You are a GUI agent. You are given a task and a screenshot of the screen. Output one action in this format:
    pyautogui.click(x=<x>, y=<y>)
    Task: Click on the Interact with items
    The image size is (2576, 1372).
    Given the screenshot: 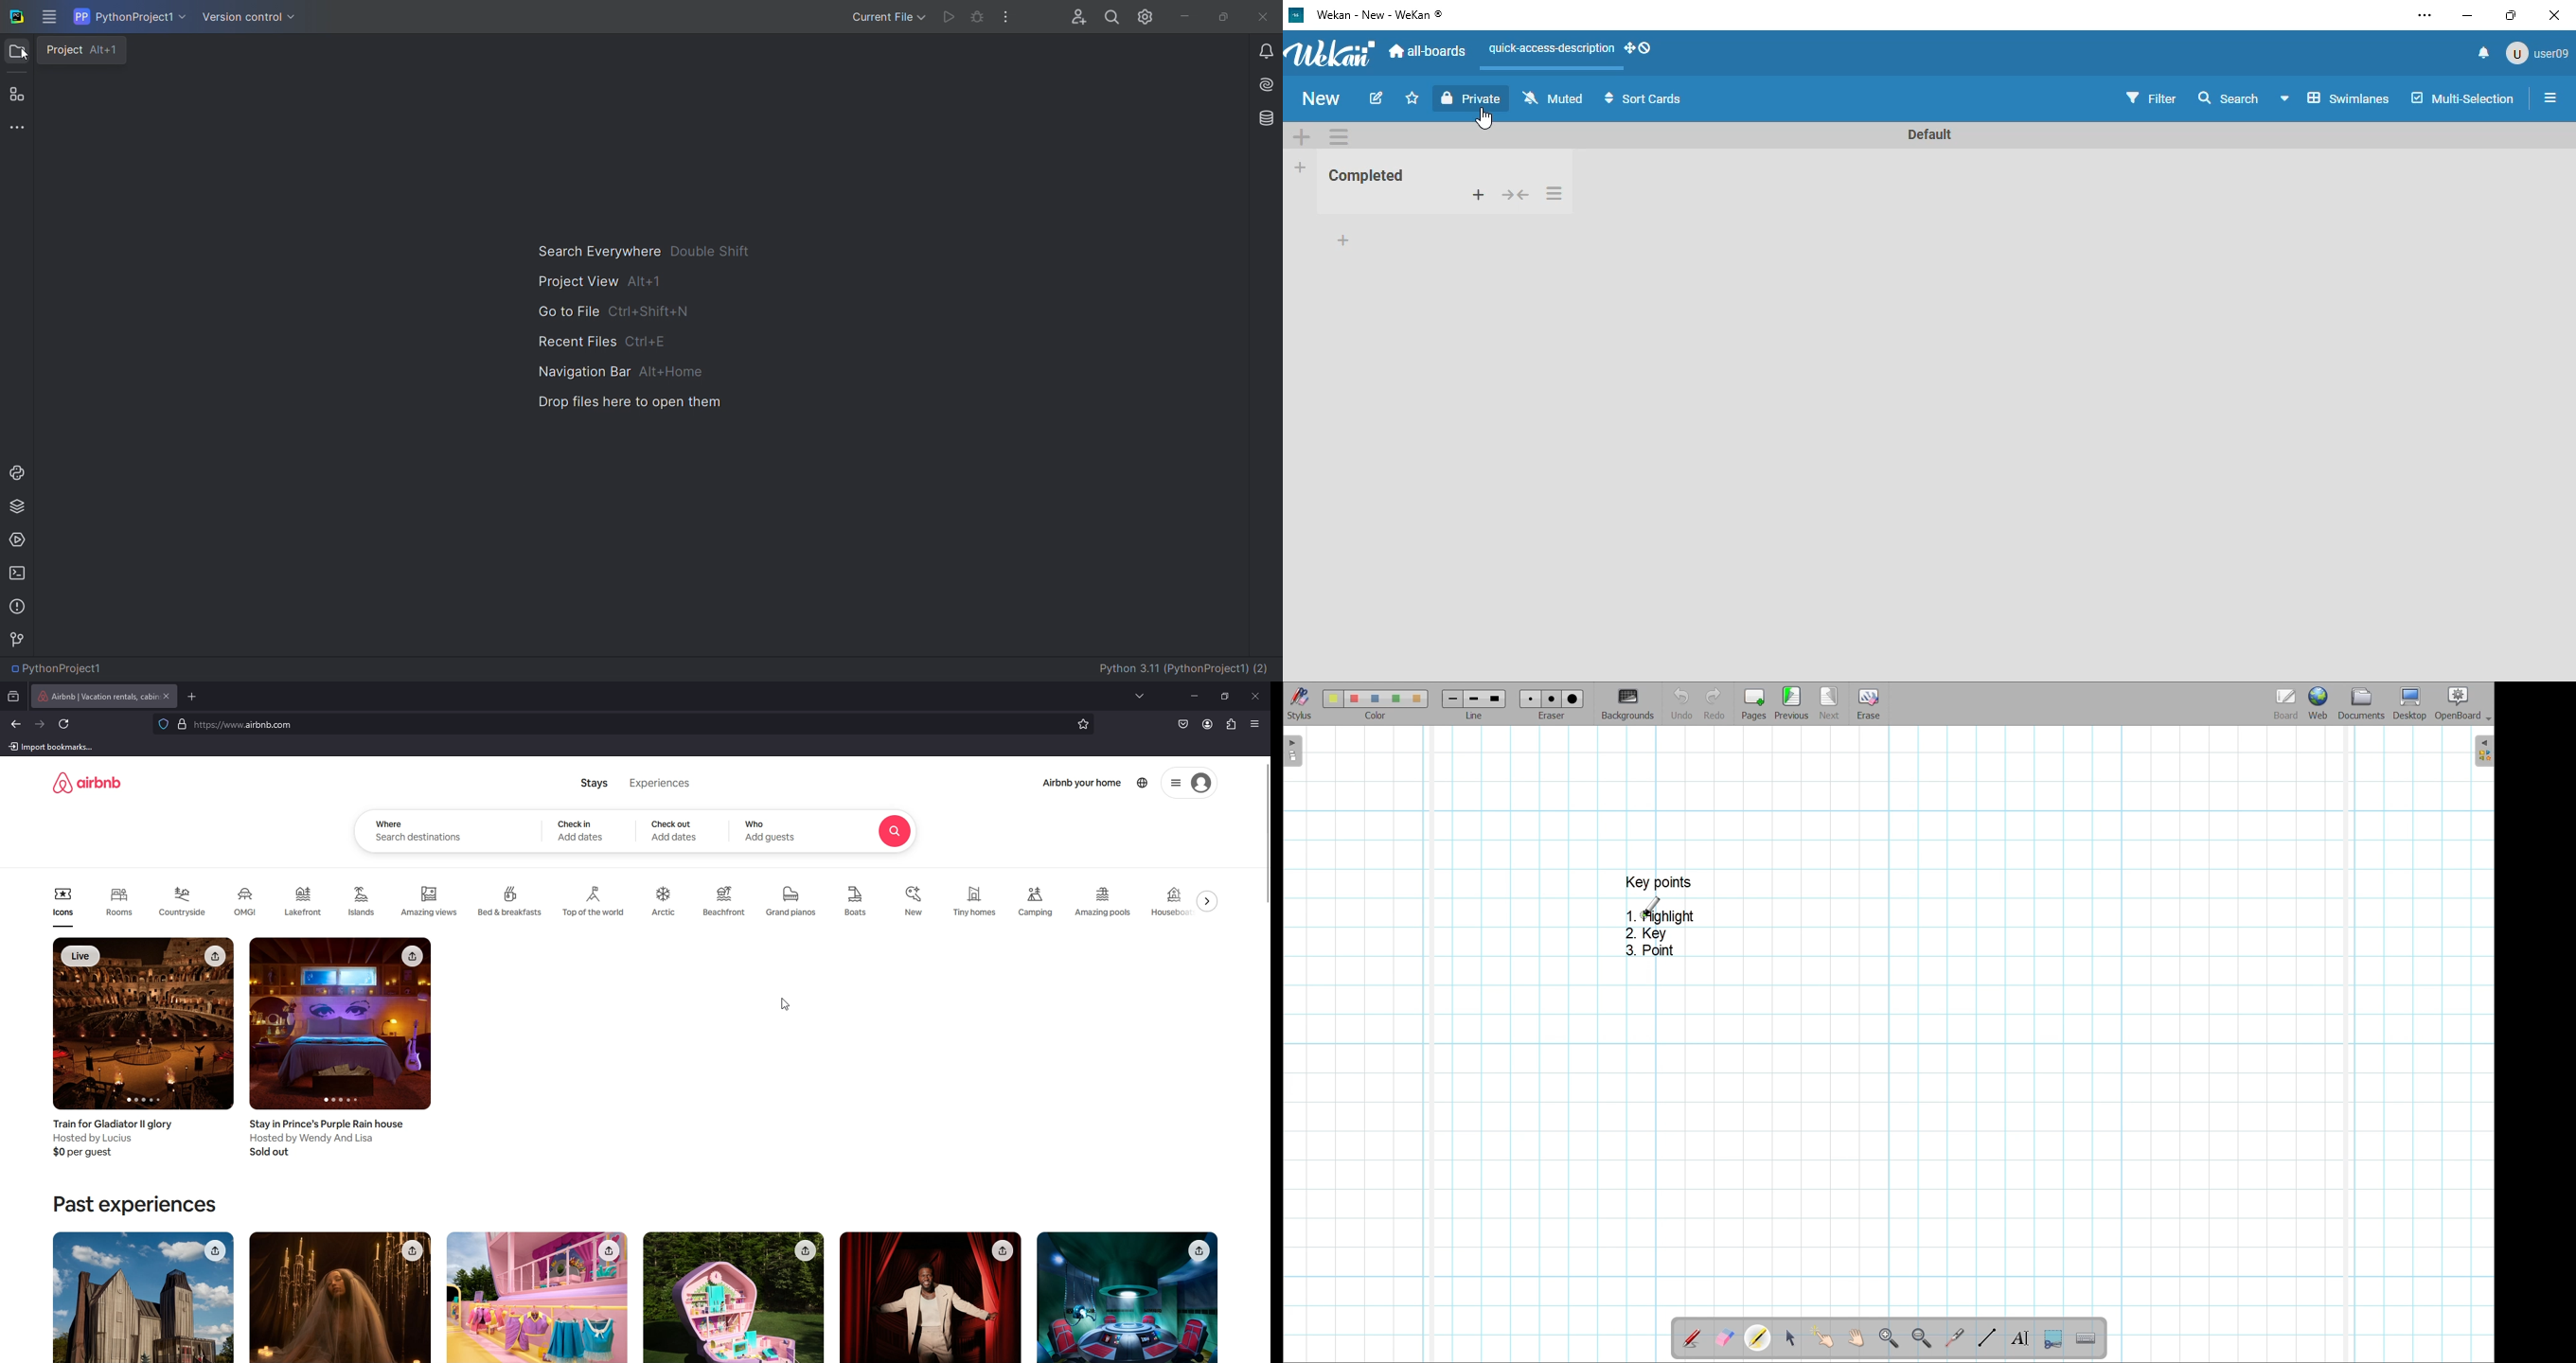 What is the action you would take?
    pyautogui.click(x=1822, y=1337)
    